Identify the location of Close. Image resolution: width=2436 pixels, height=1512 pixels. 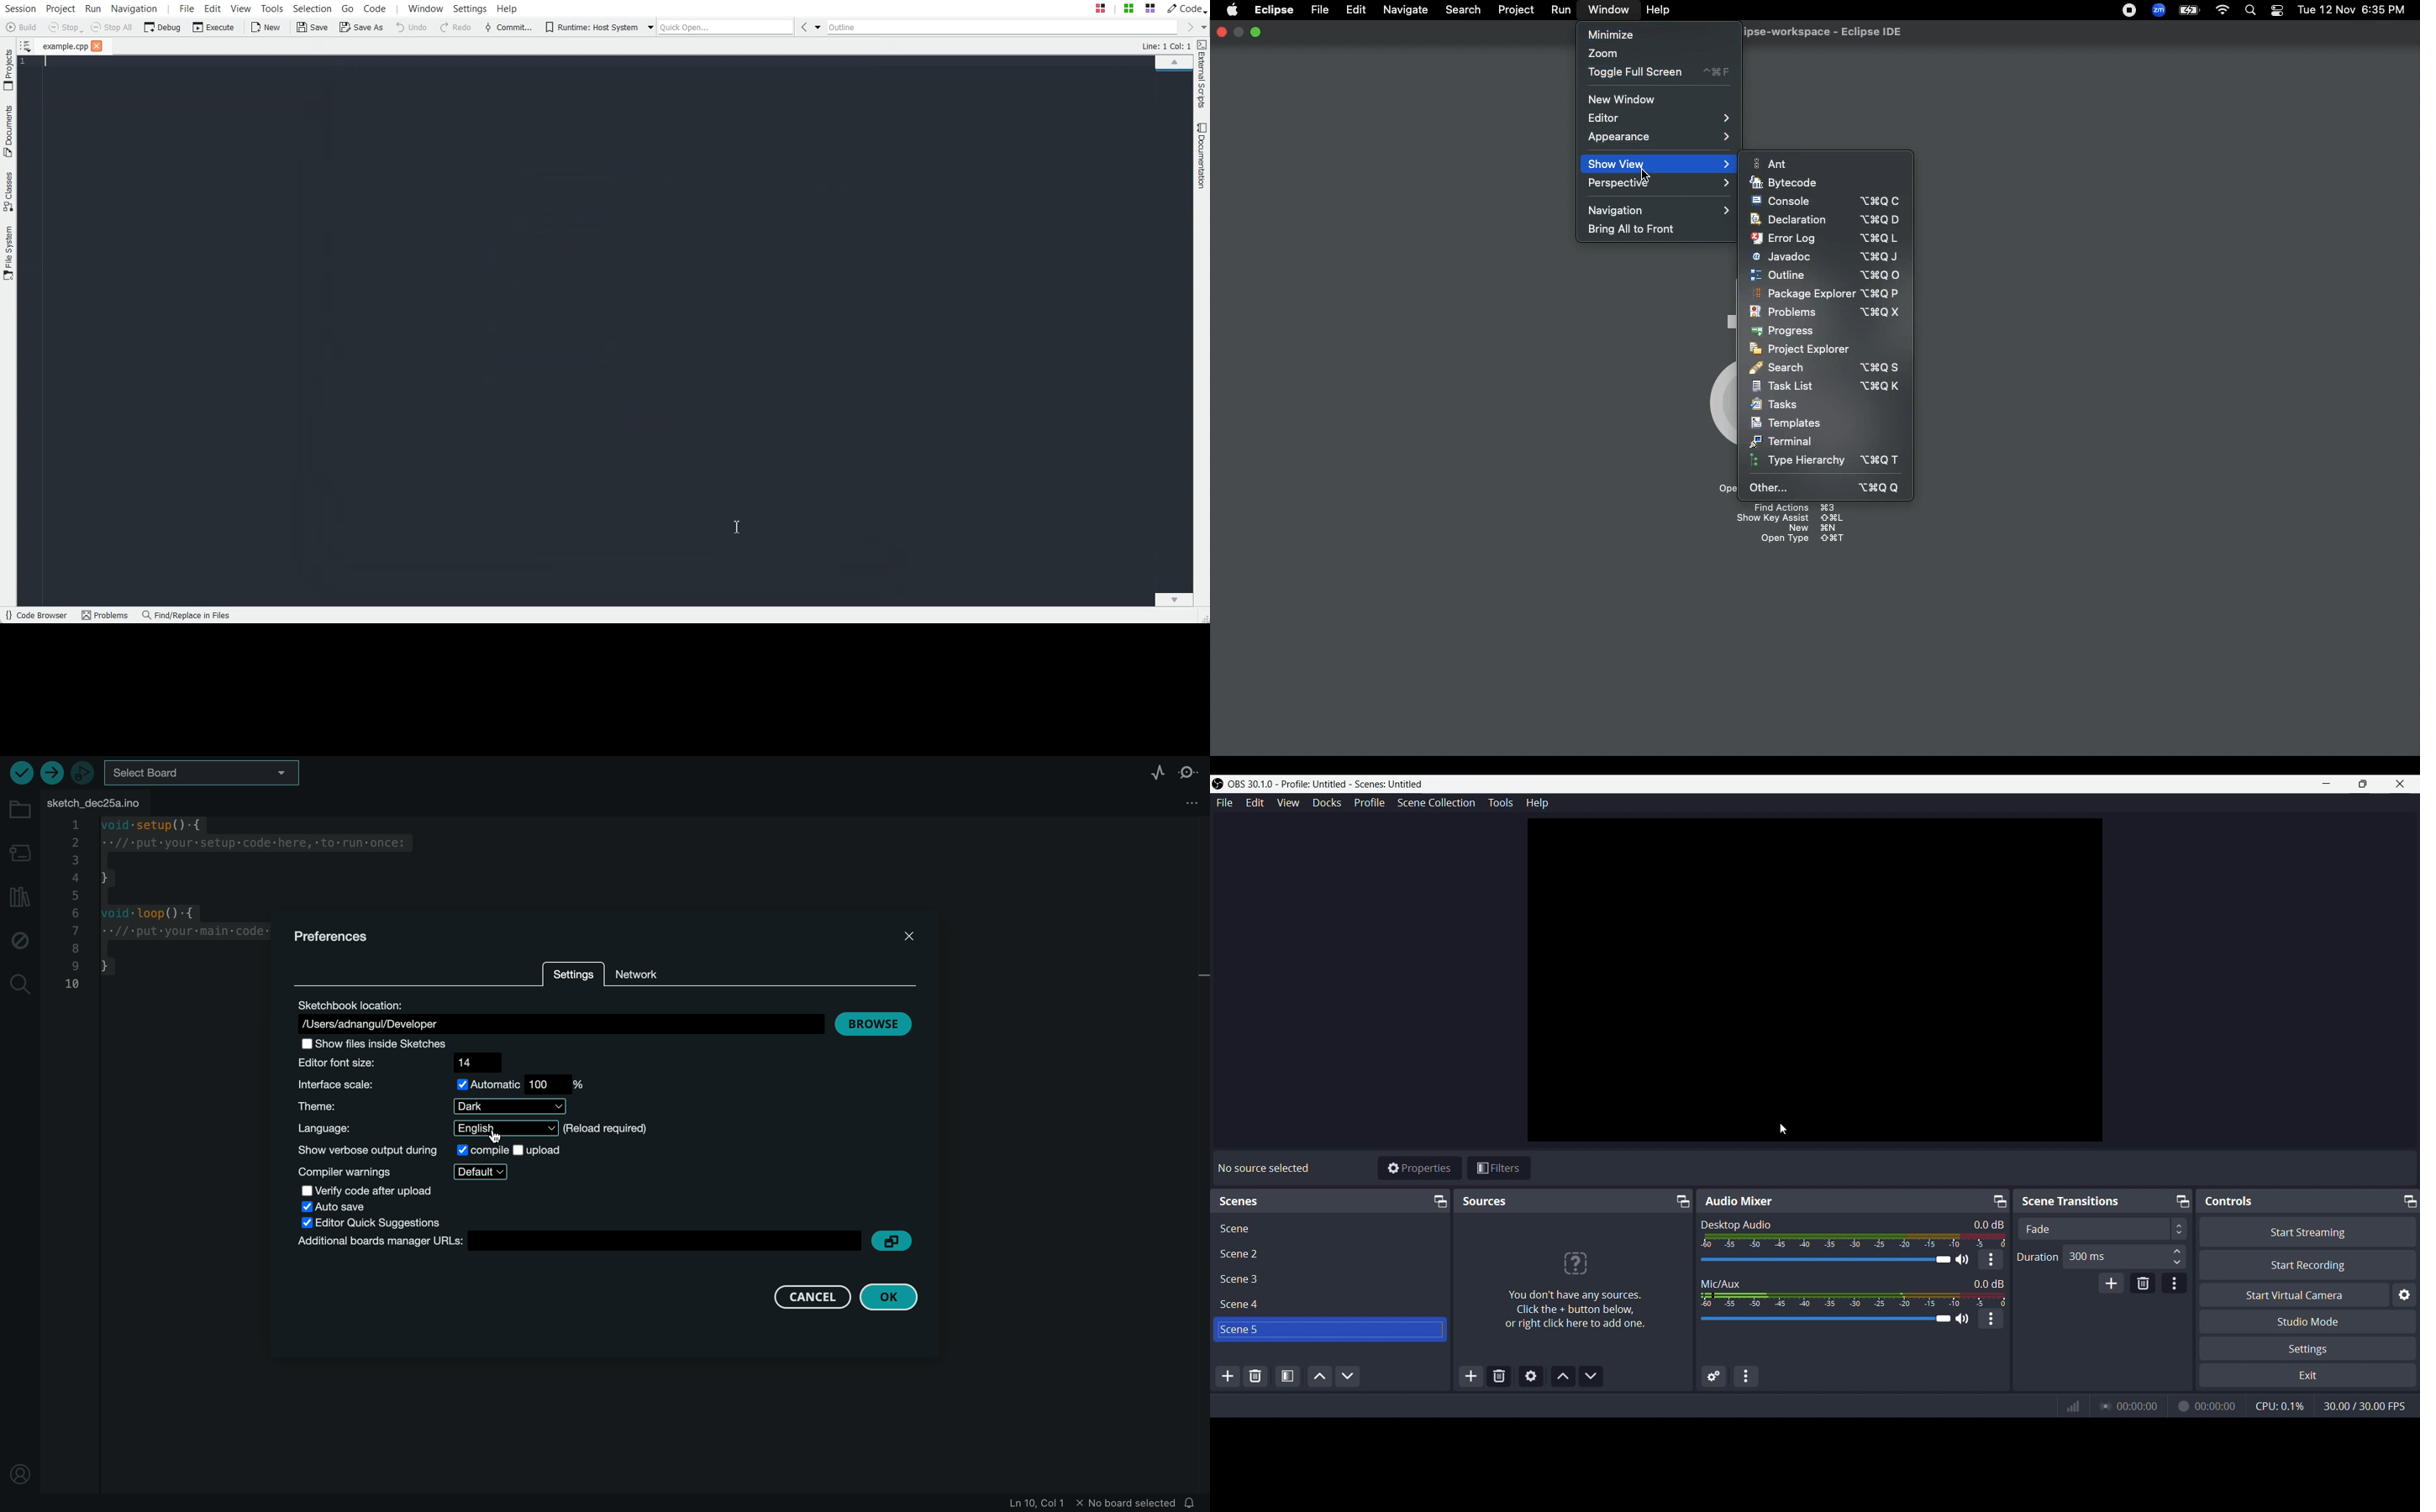
(2402, 784).